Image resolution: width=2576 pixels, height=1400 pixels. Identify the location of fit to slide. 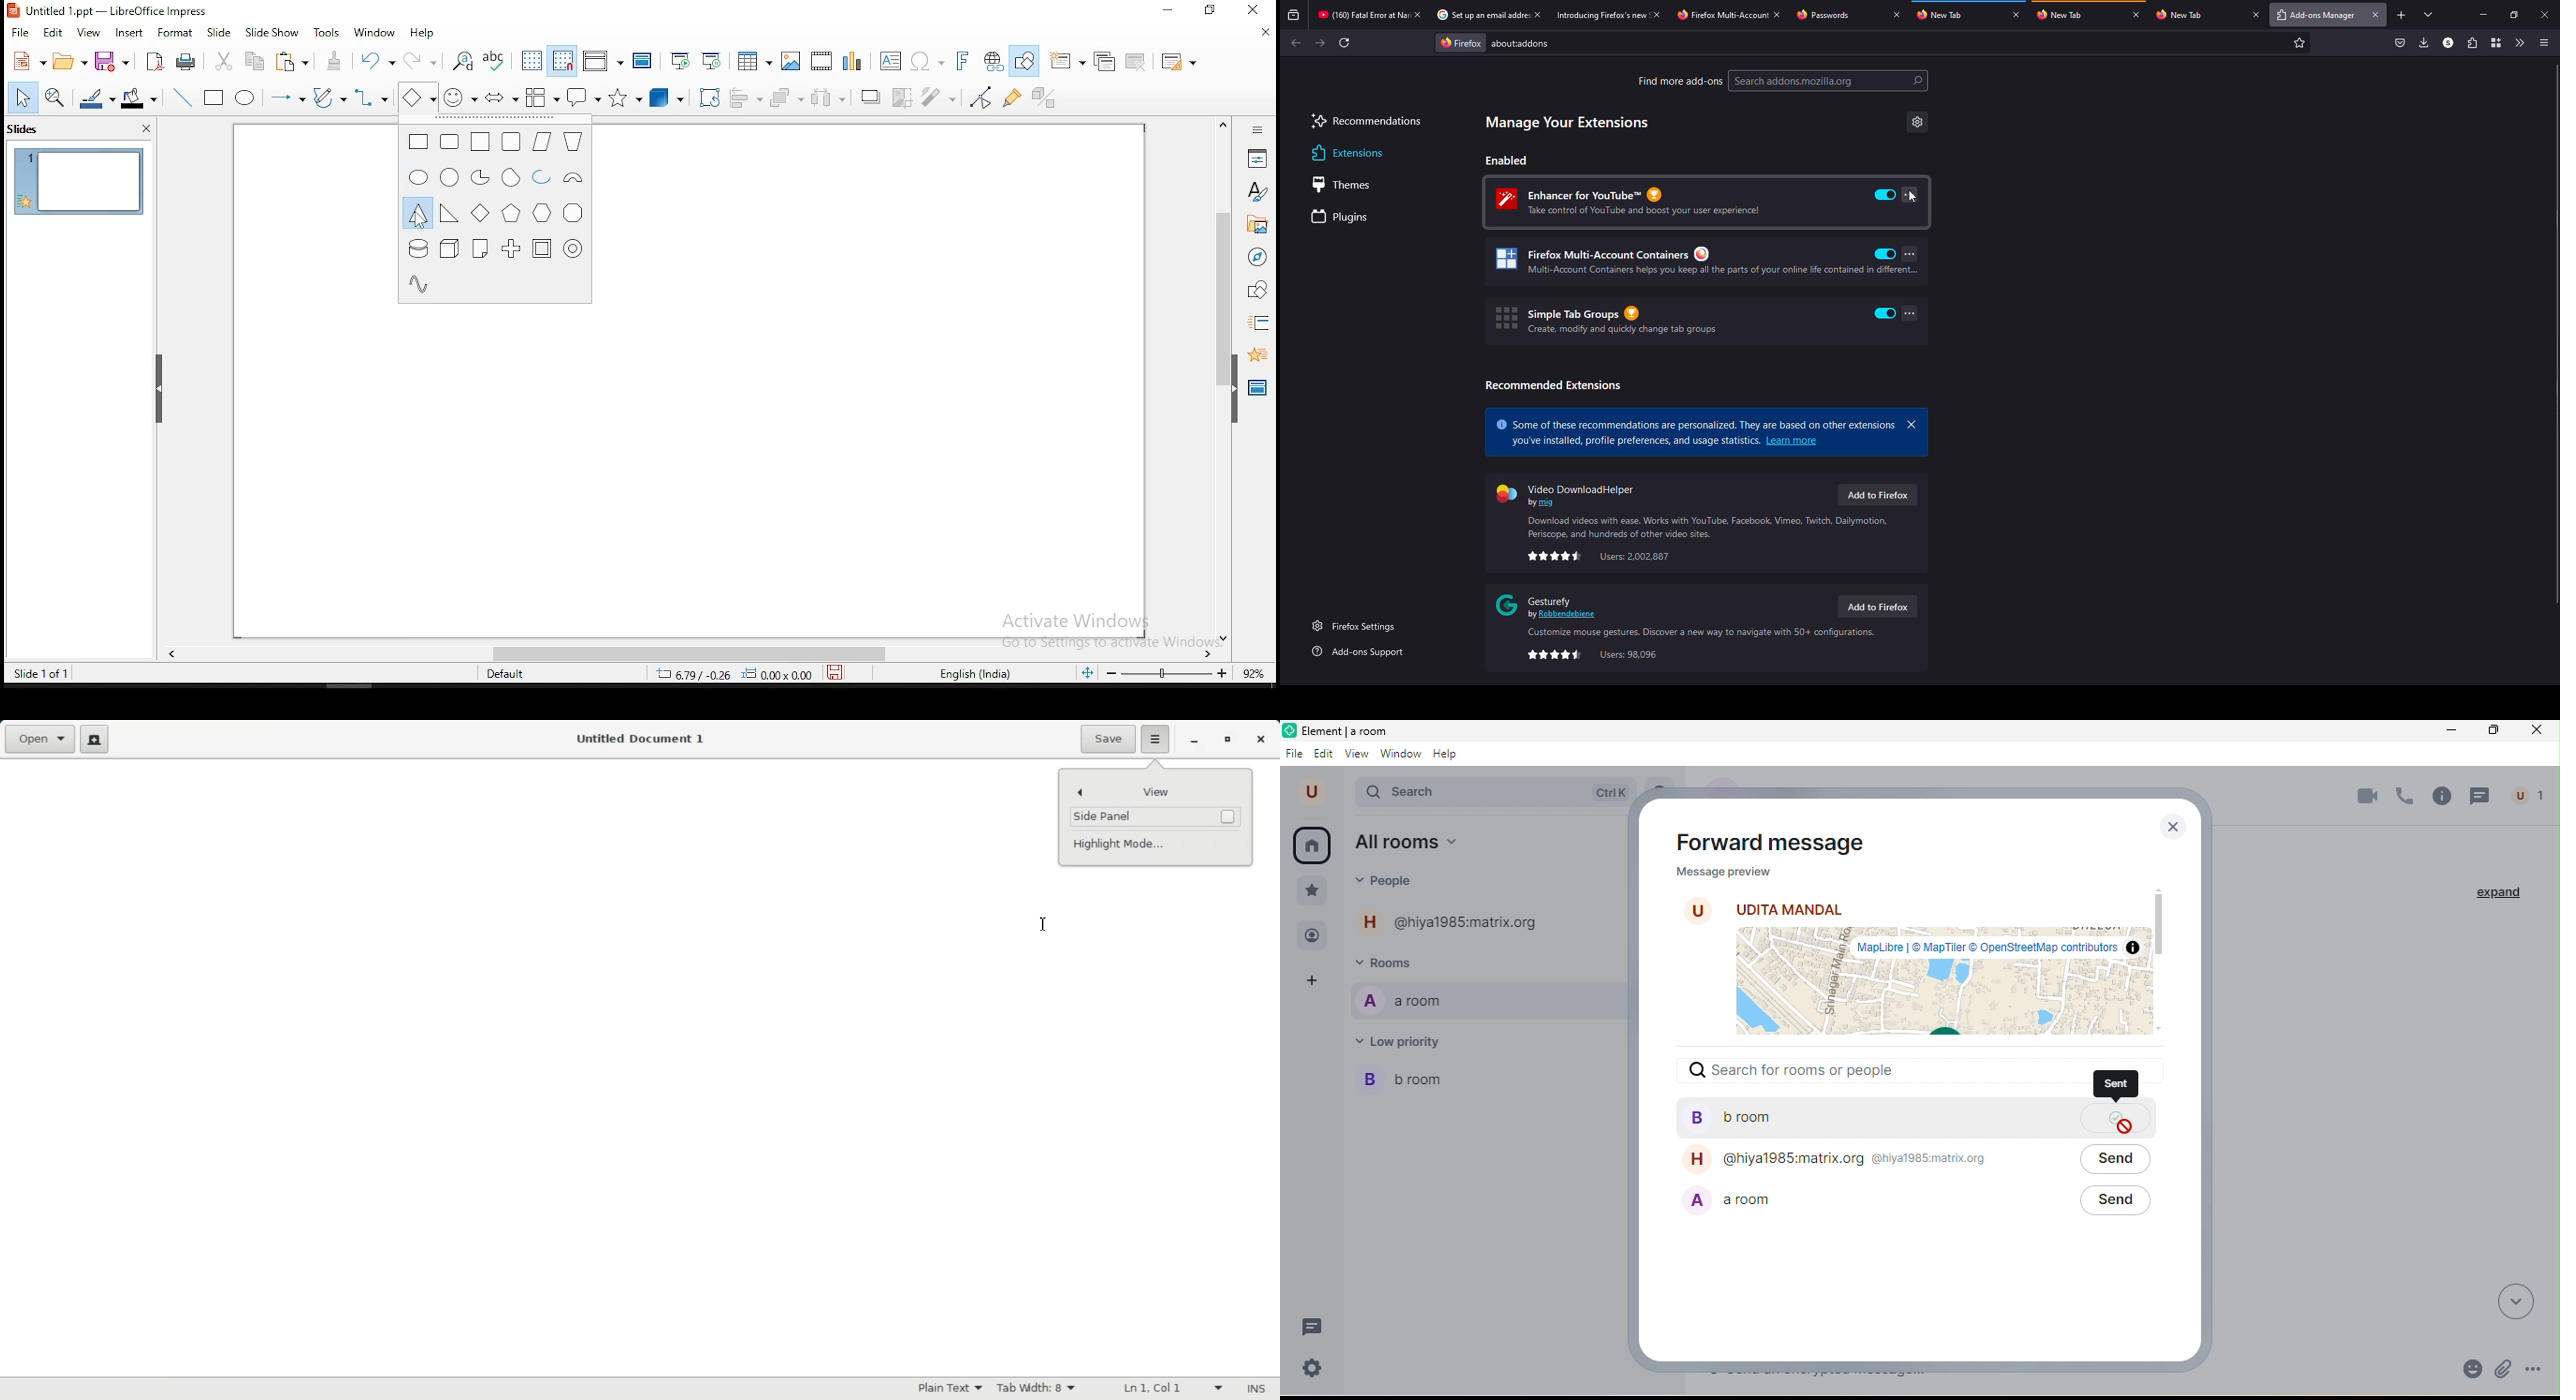
(1089, 676).